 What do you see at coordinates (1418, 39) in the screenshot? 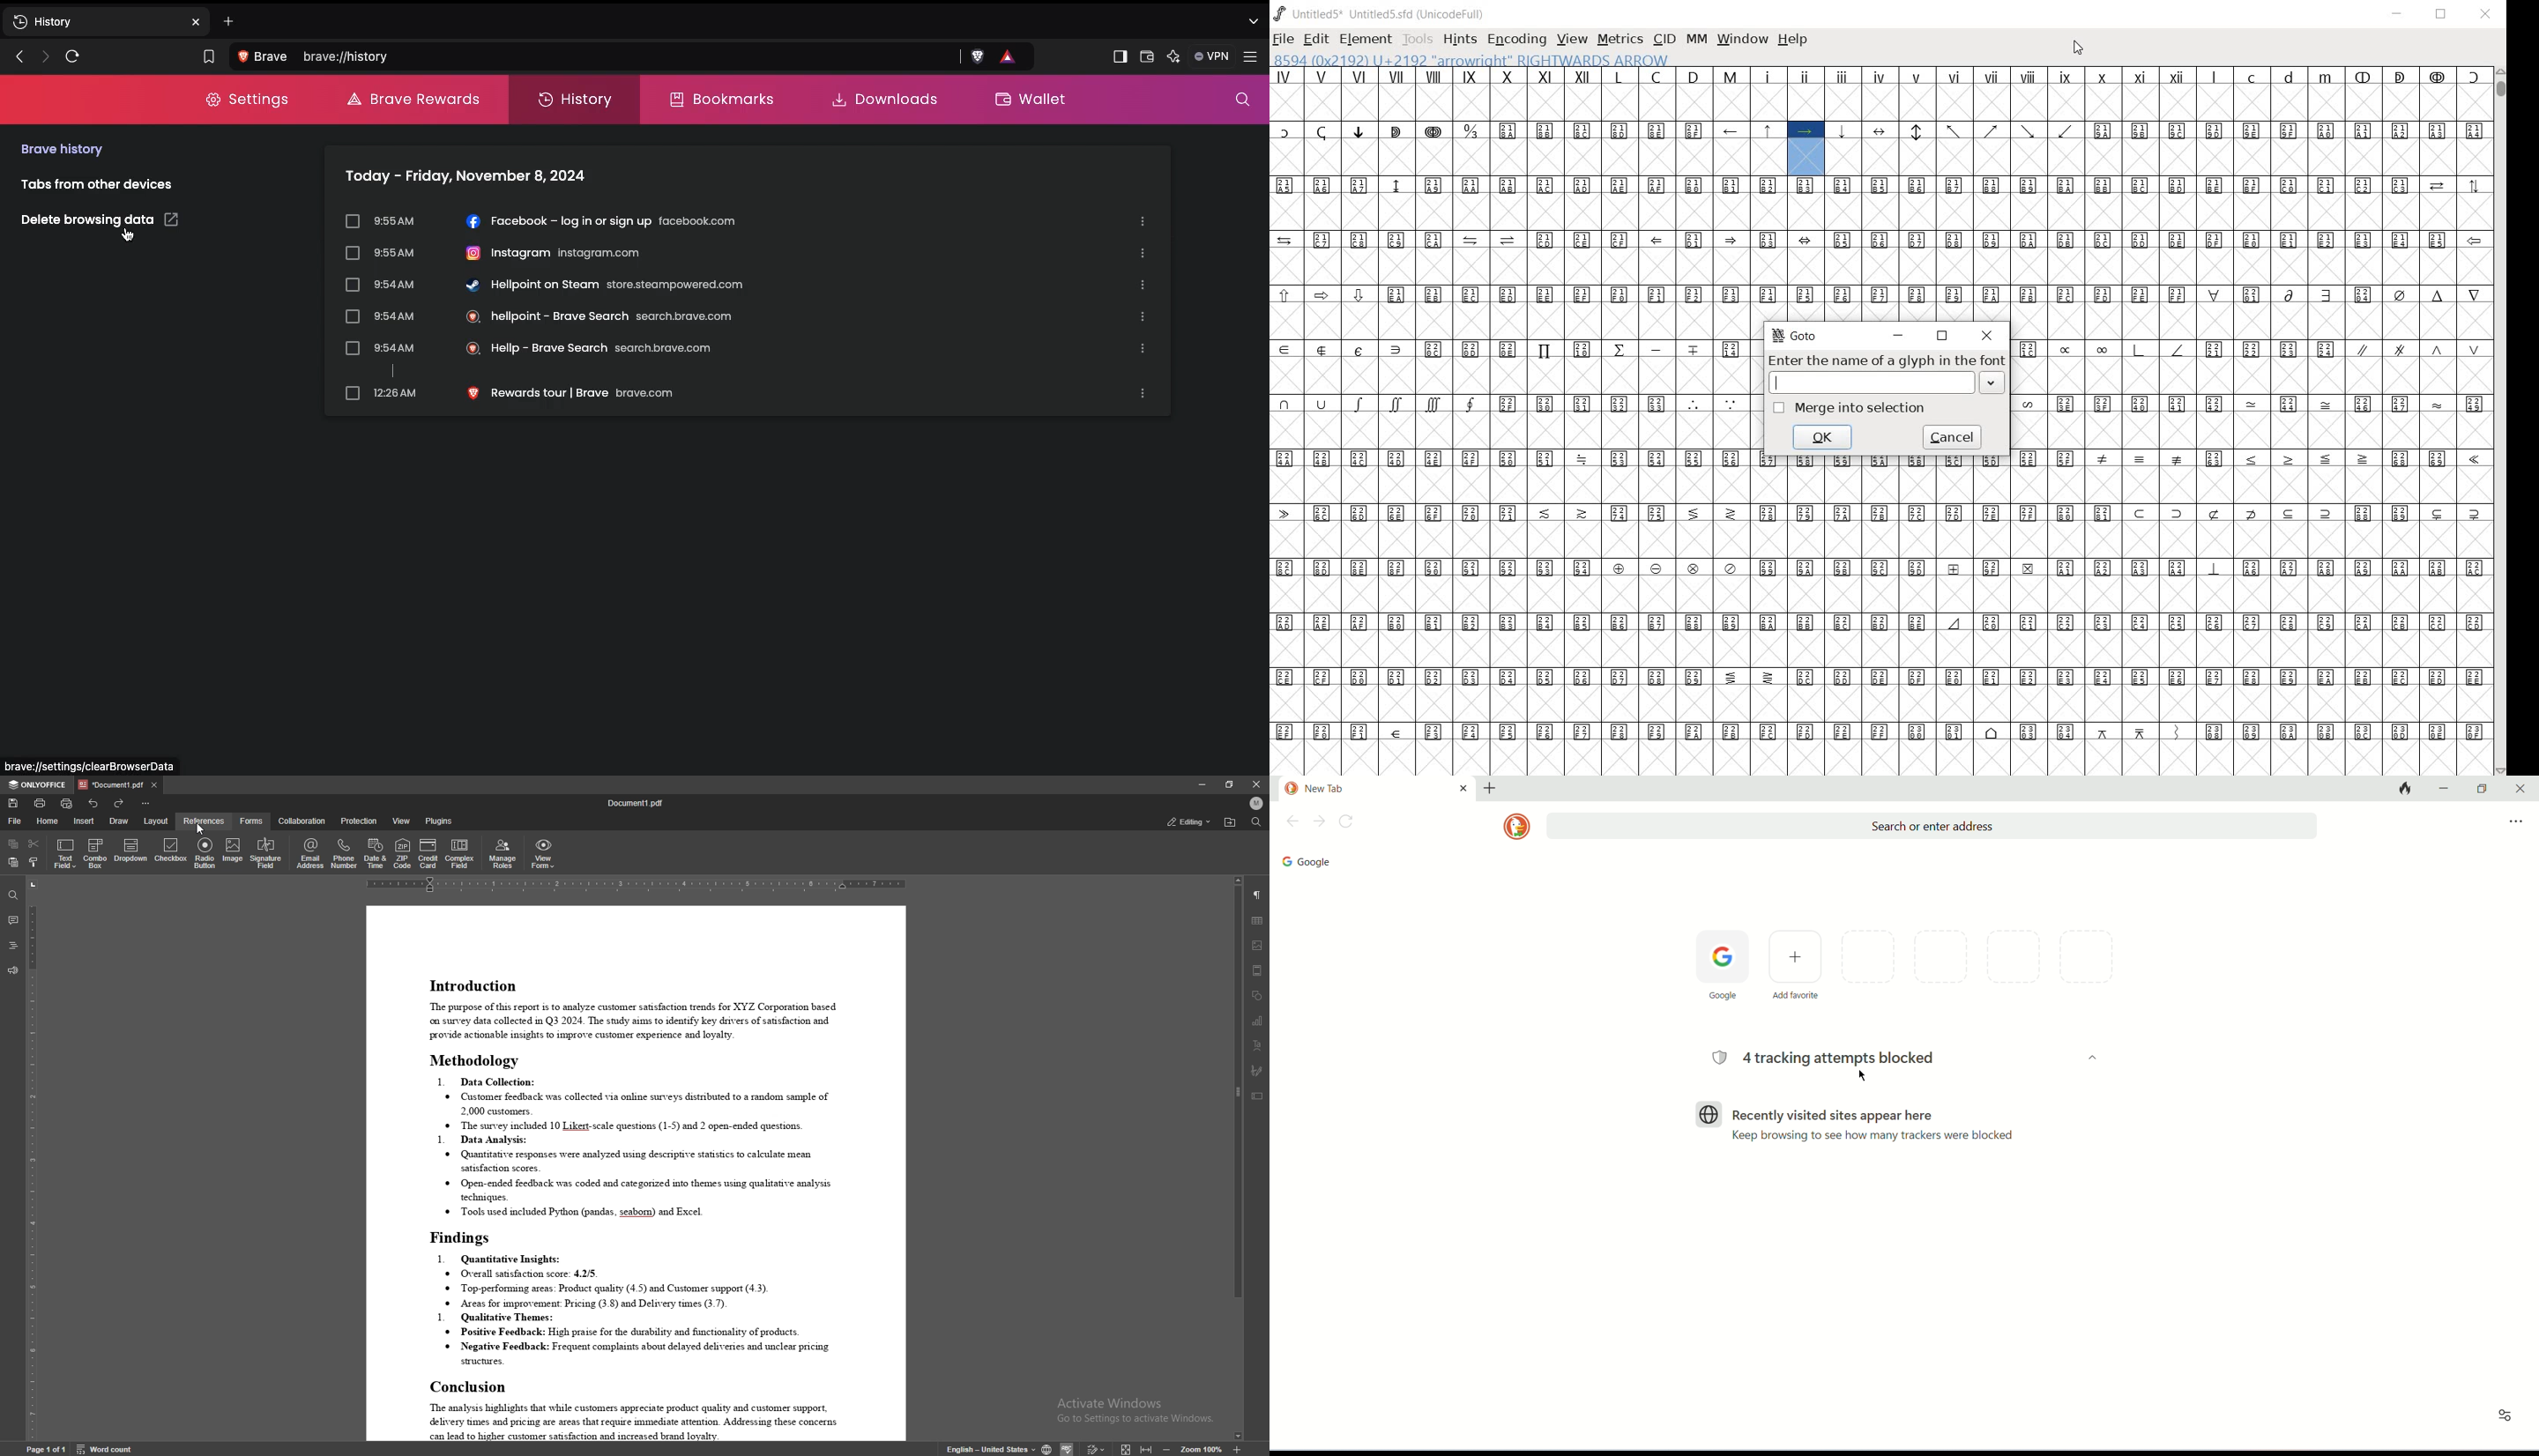
I see `TOOLS` at bounding box center [1418, 39].